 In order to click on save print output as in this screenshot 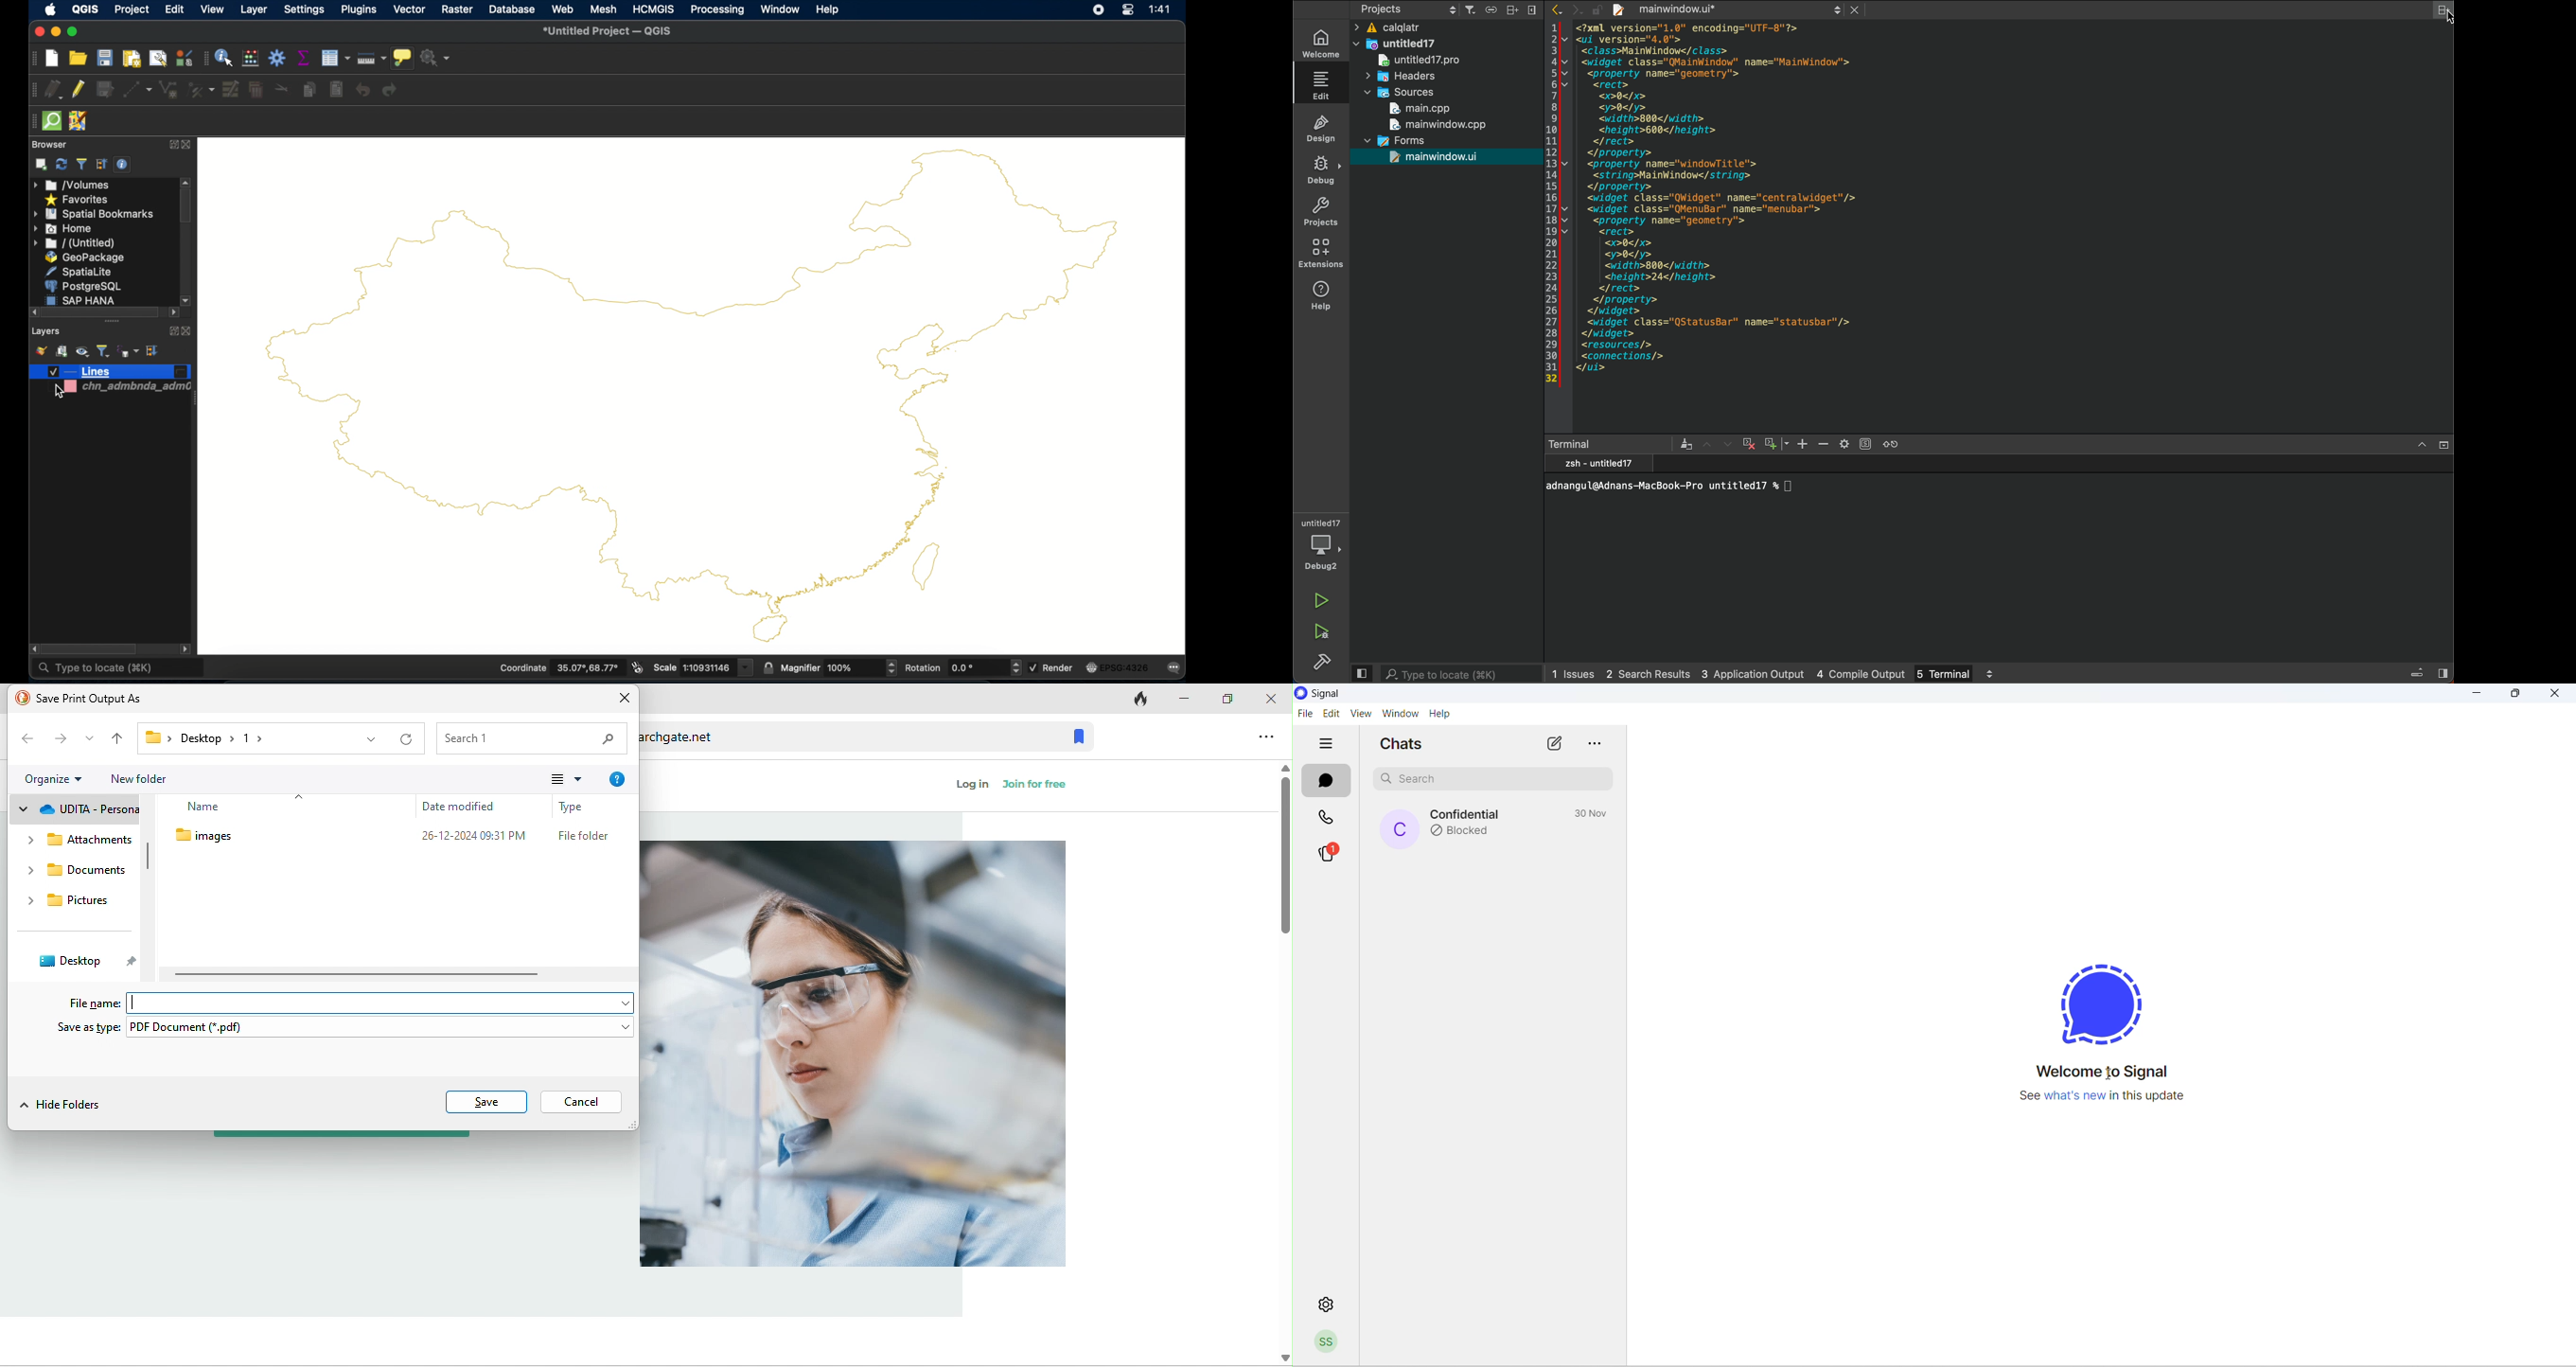, I will do `click(87, 698)`.